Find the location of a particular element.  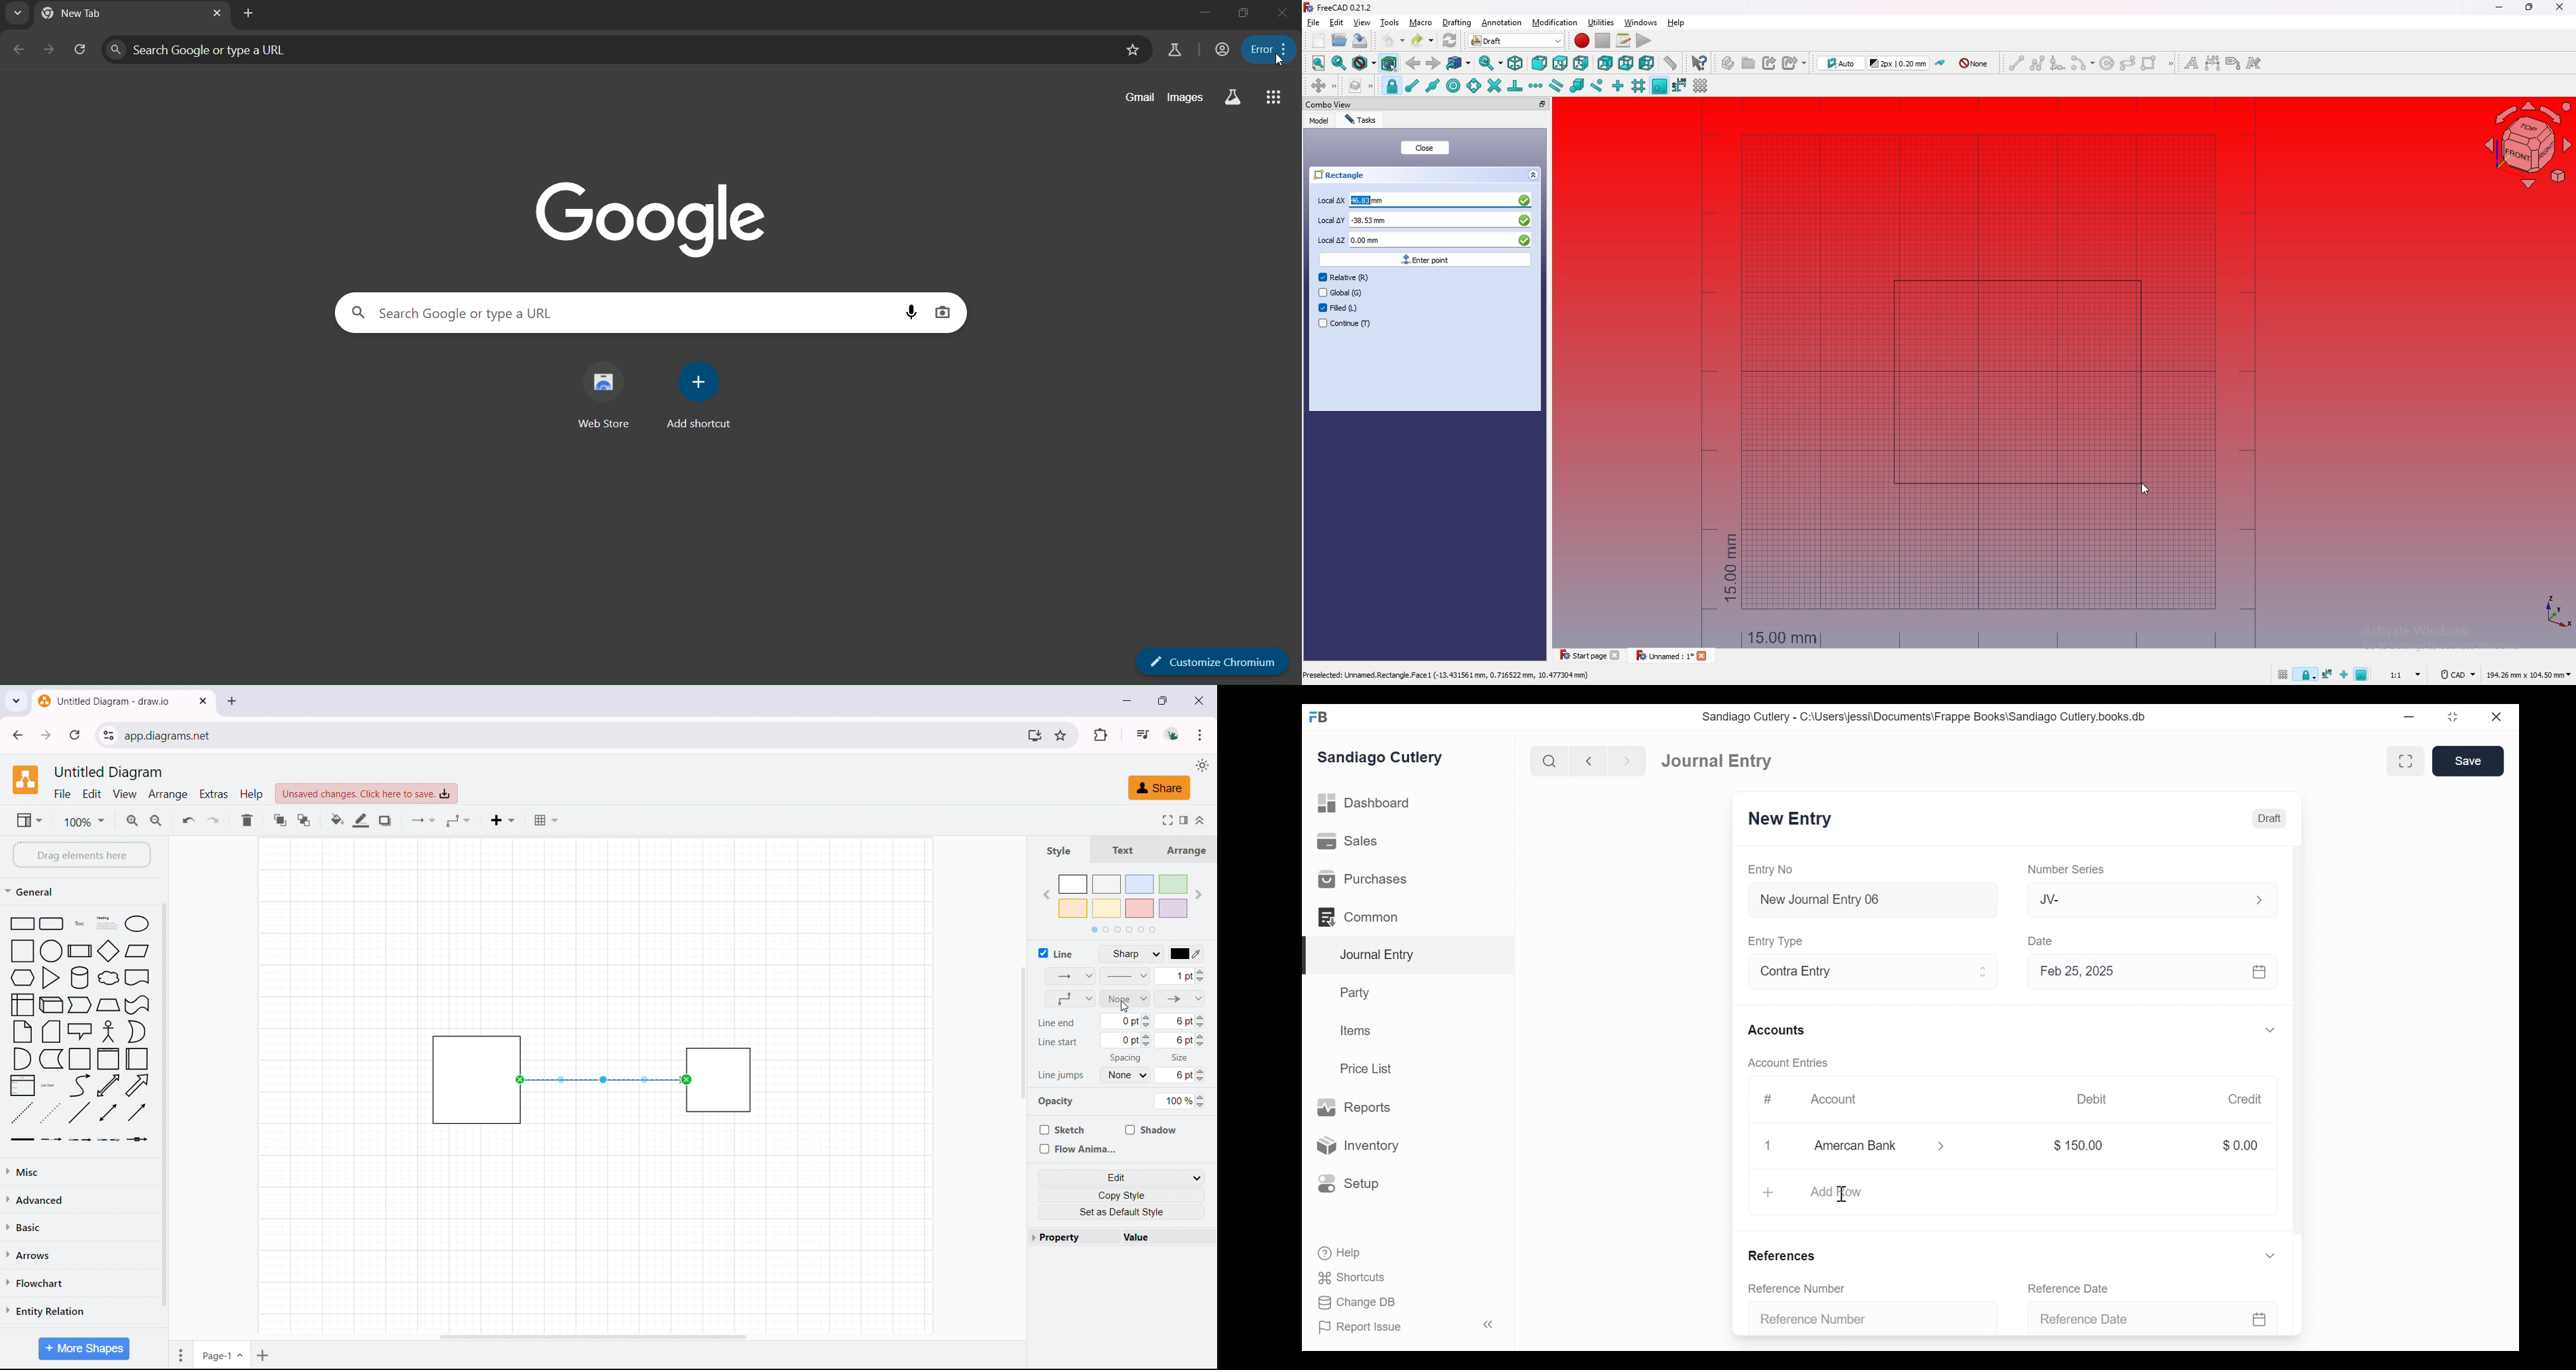

Expand is located at coordinates (1944, 1146).